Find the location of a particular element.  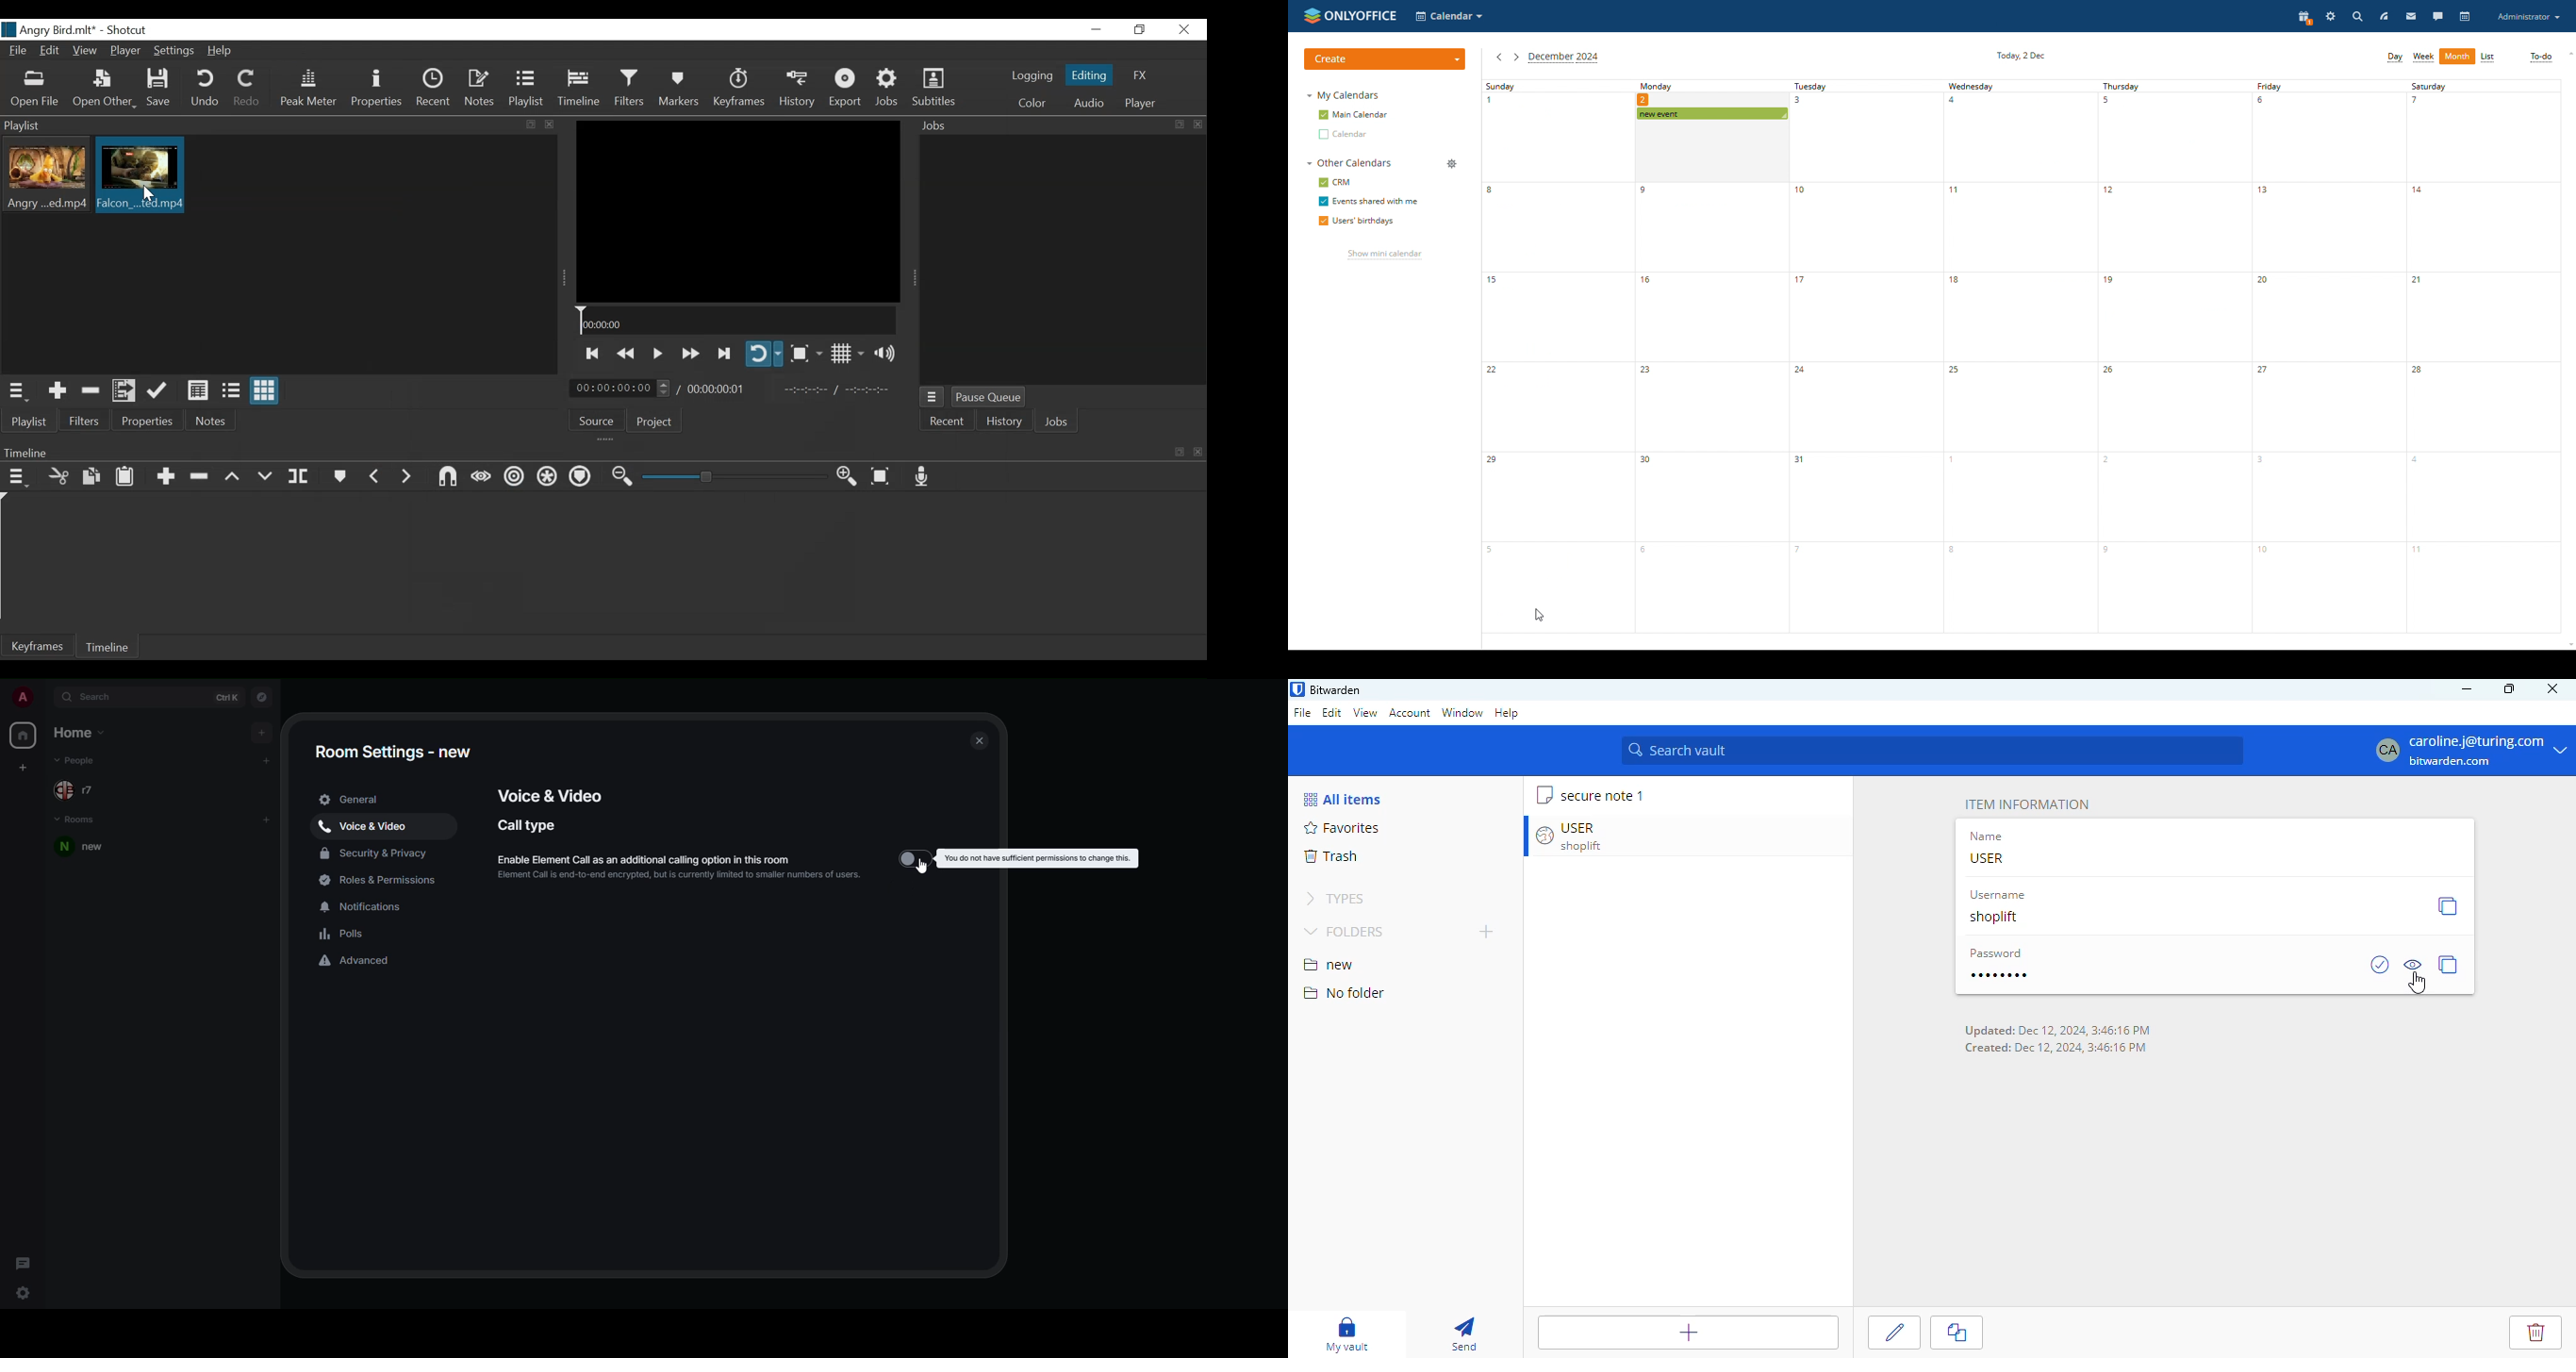

password is located at coordinates (1996, 954).